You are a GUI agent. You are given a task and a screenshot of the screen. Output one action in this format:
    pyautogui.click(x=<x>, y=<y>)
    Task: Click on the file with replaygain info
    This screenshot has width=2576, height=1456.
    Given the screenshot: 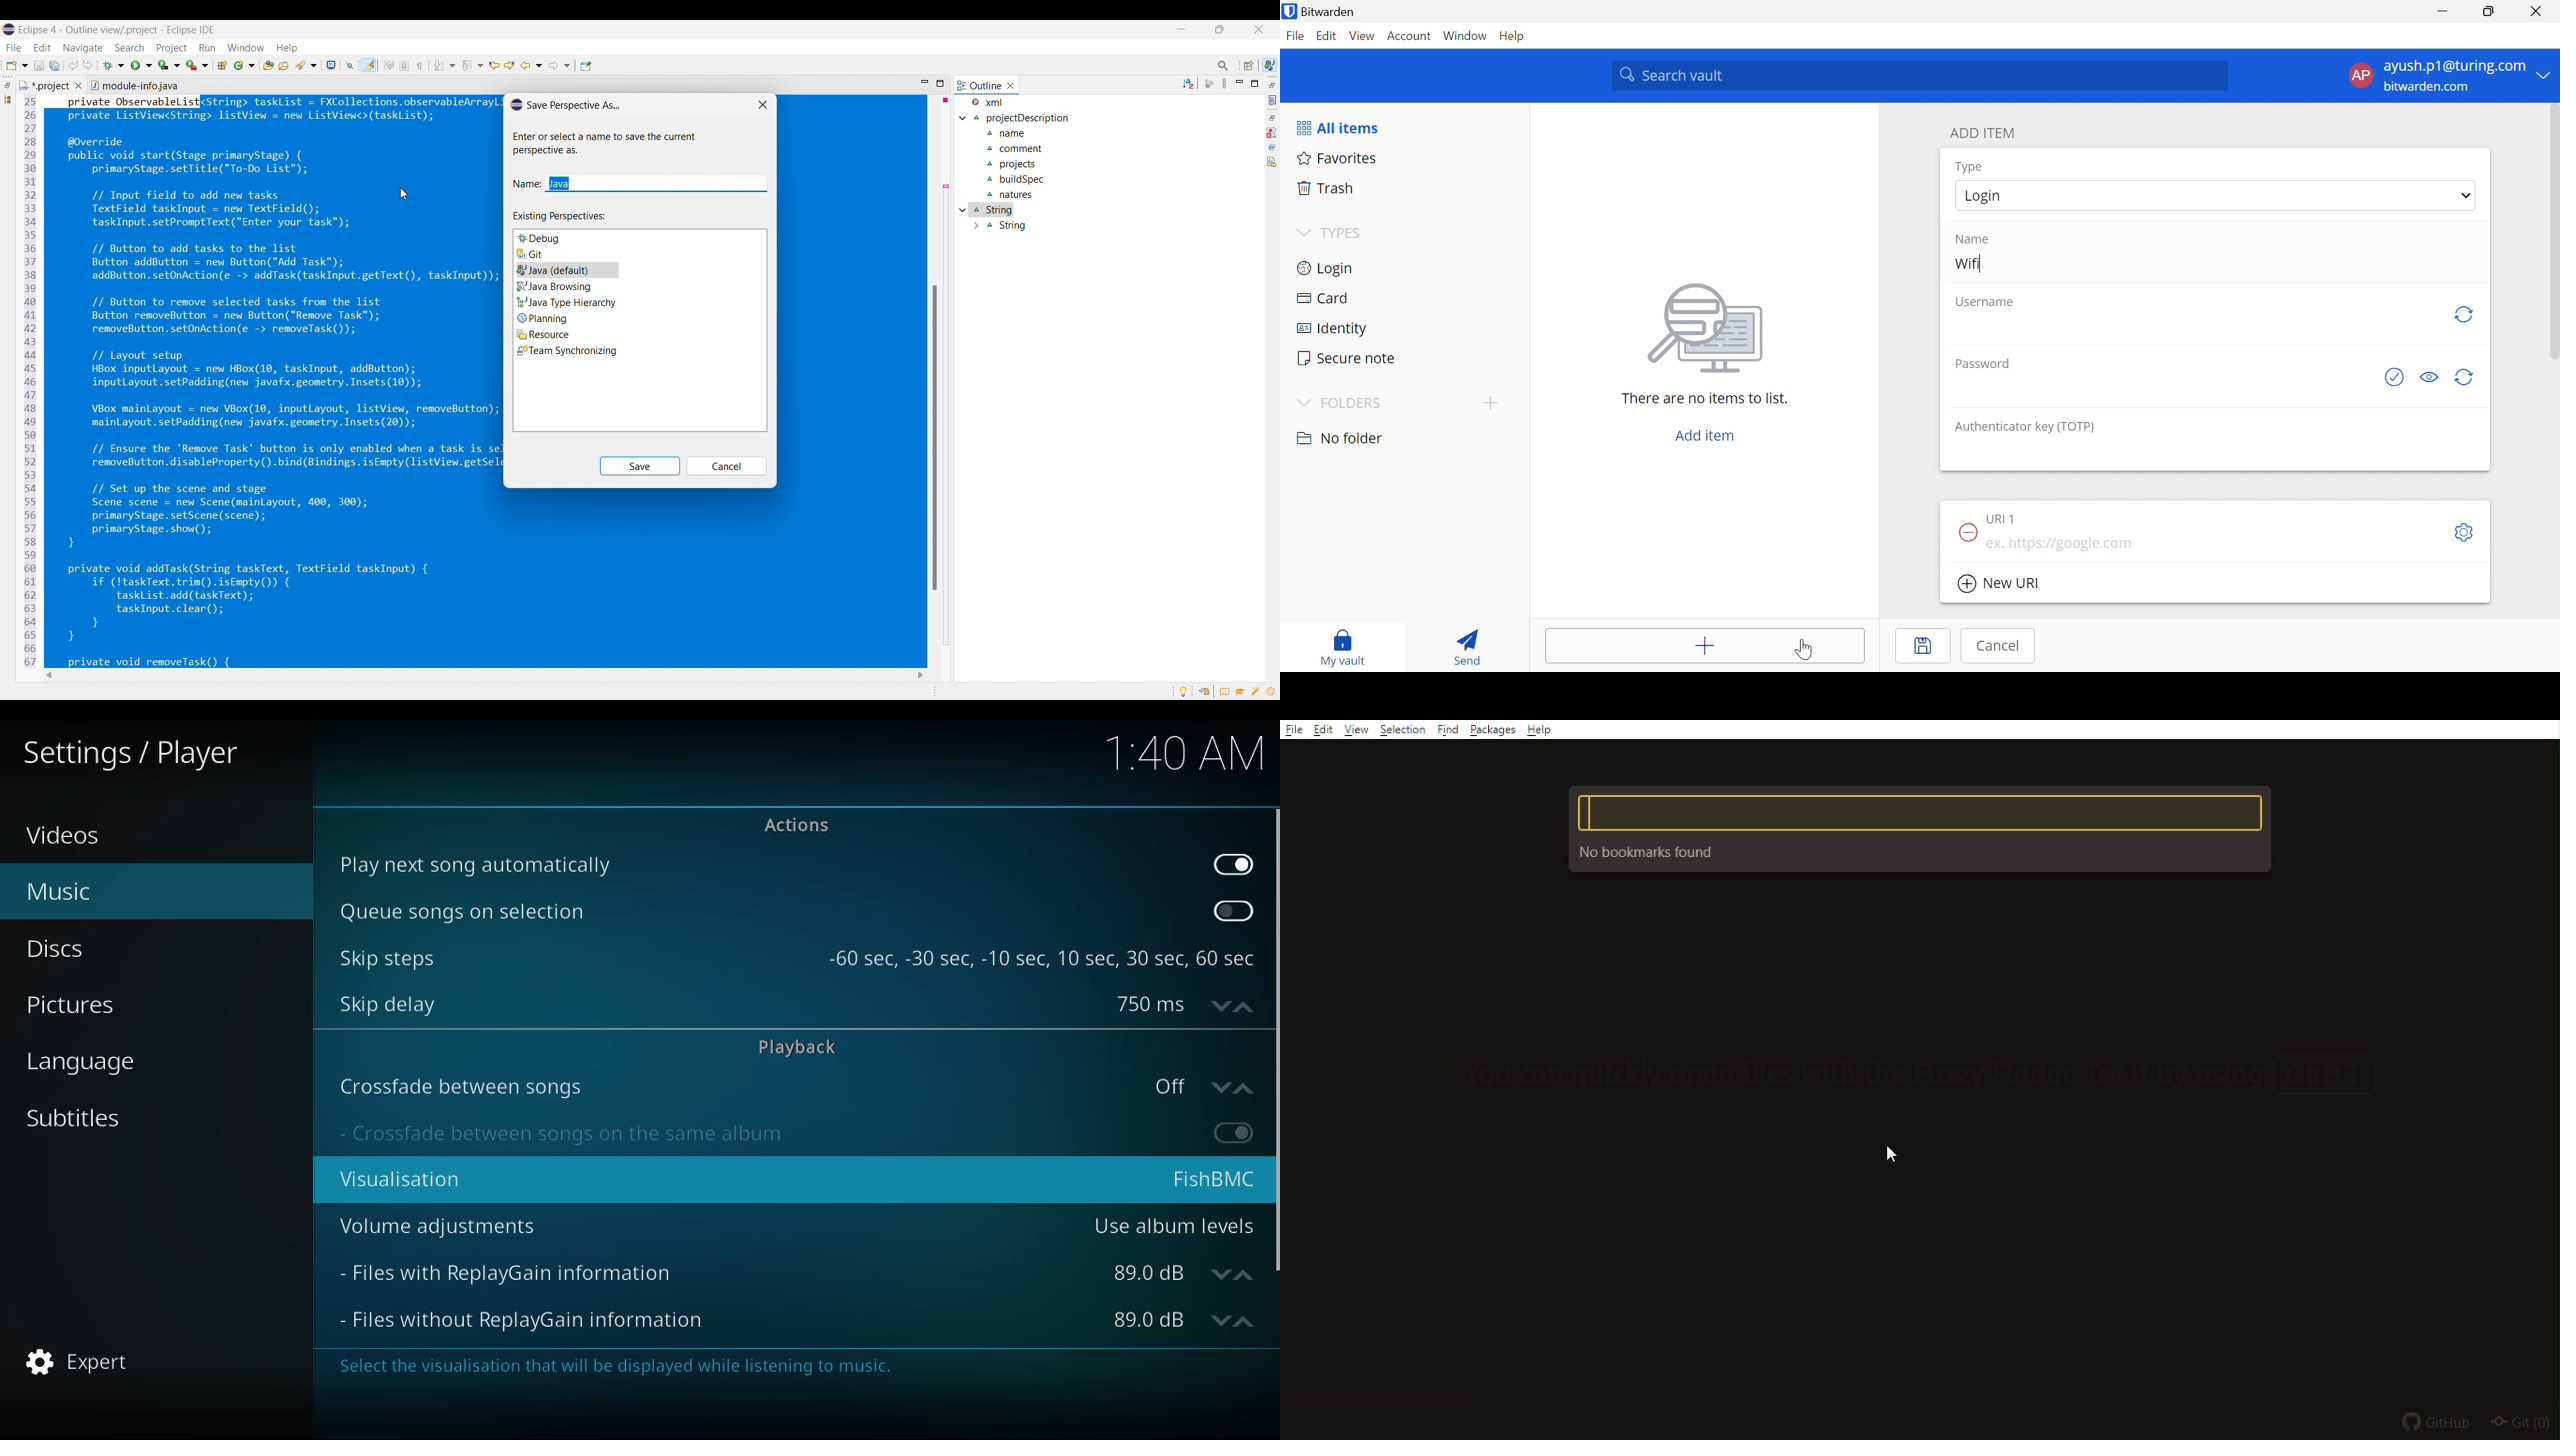 What is the action you would take?
    pyautogui.click(x=511, y=1272)
    